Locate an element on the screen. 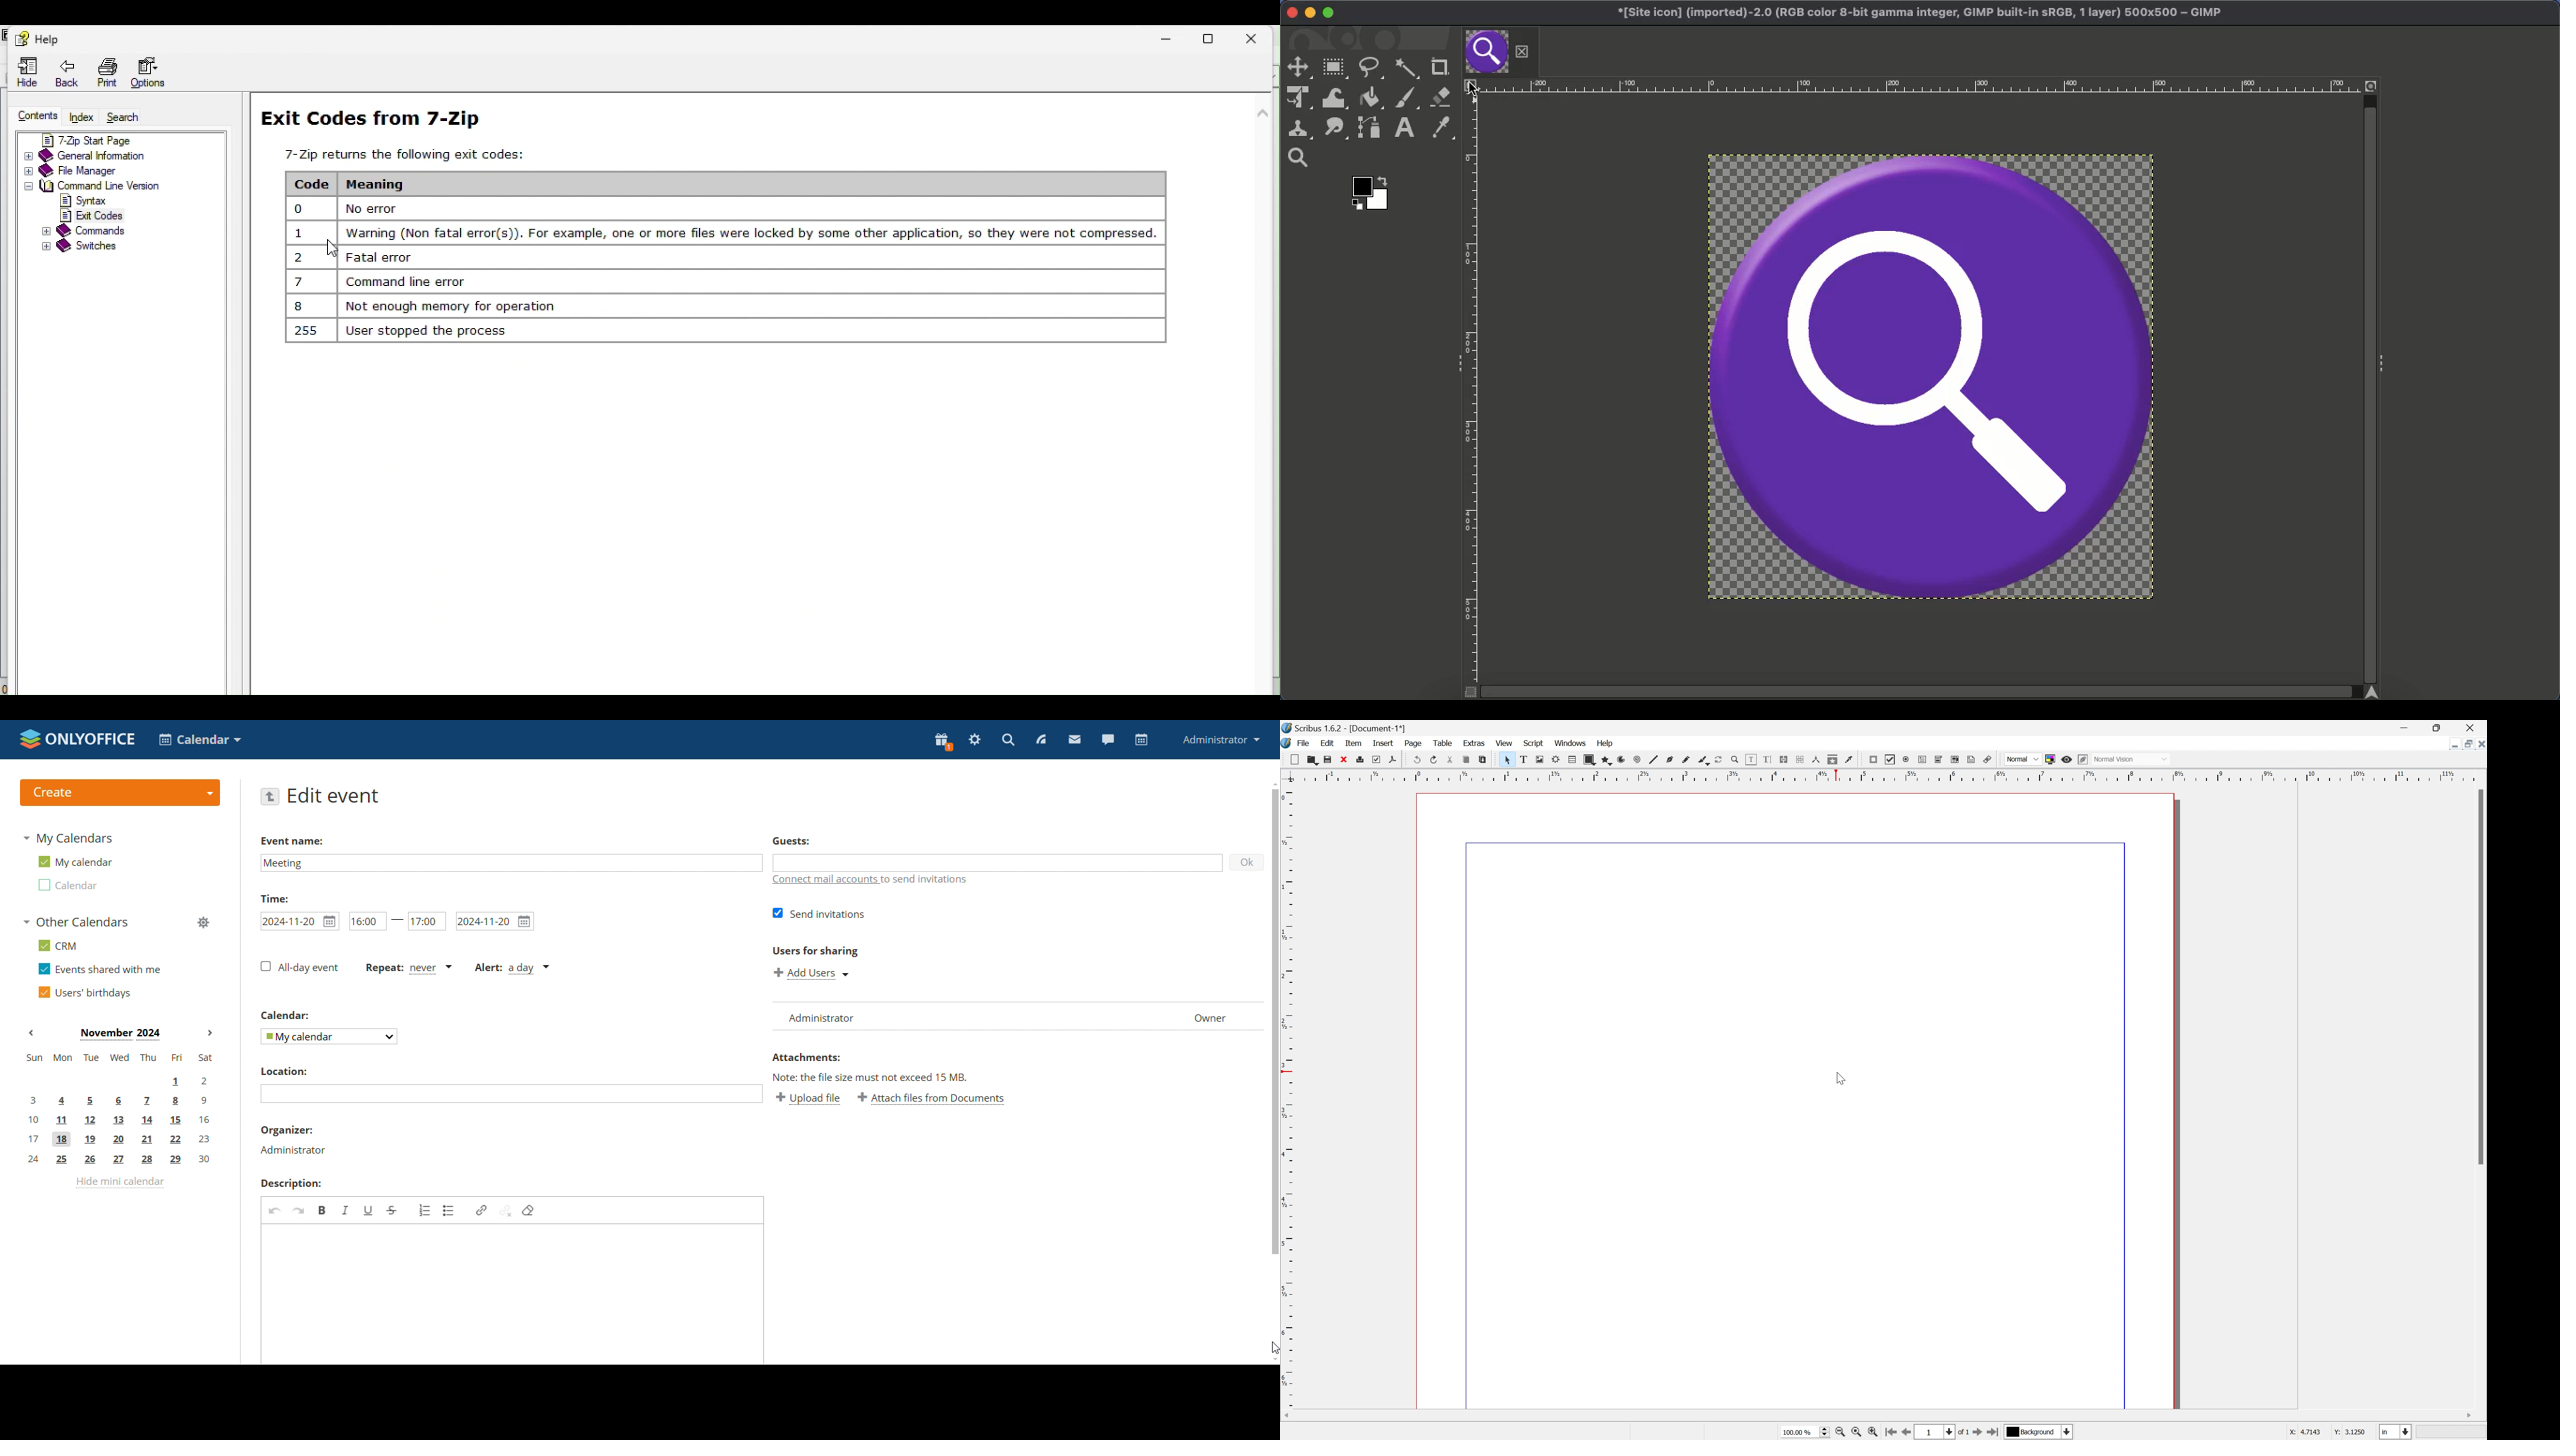  Collapse is located at coordinates (1455, 364).